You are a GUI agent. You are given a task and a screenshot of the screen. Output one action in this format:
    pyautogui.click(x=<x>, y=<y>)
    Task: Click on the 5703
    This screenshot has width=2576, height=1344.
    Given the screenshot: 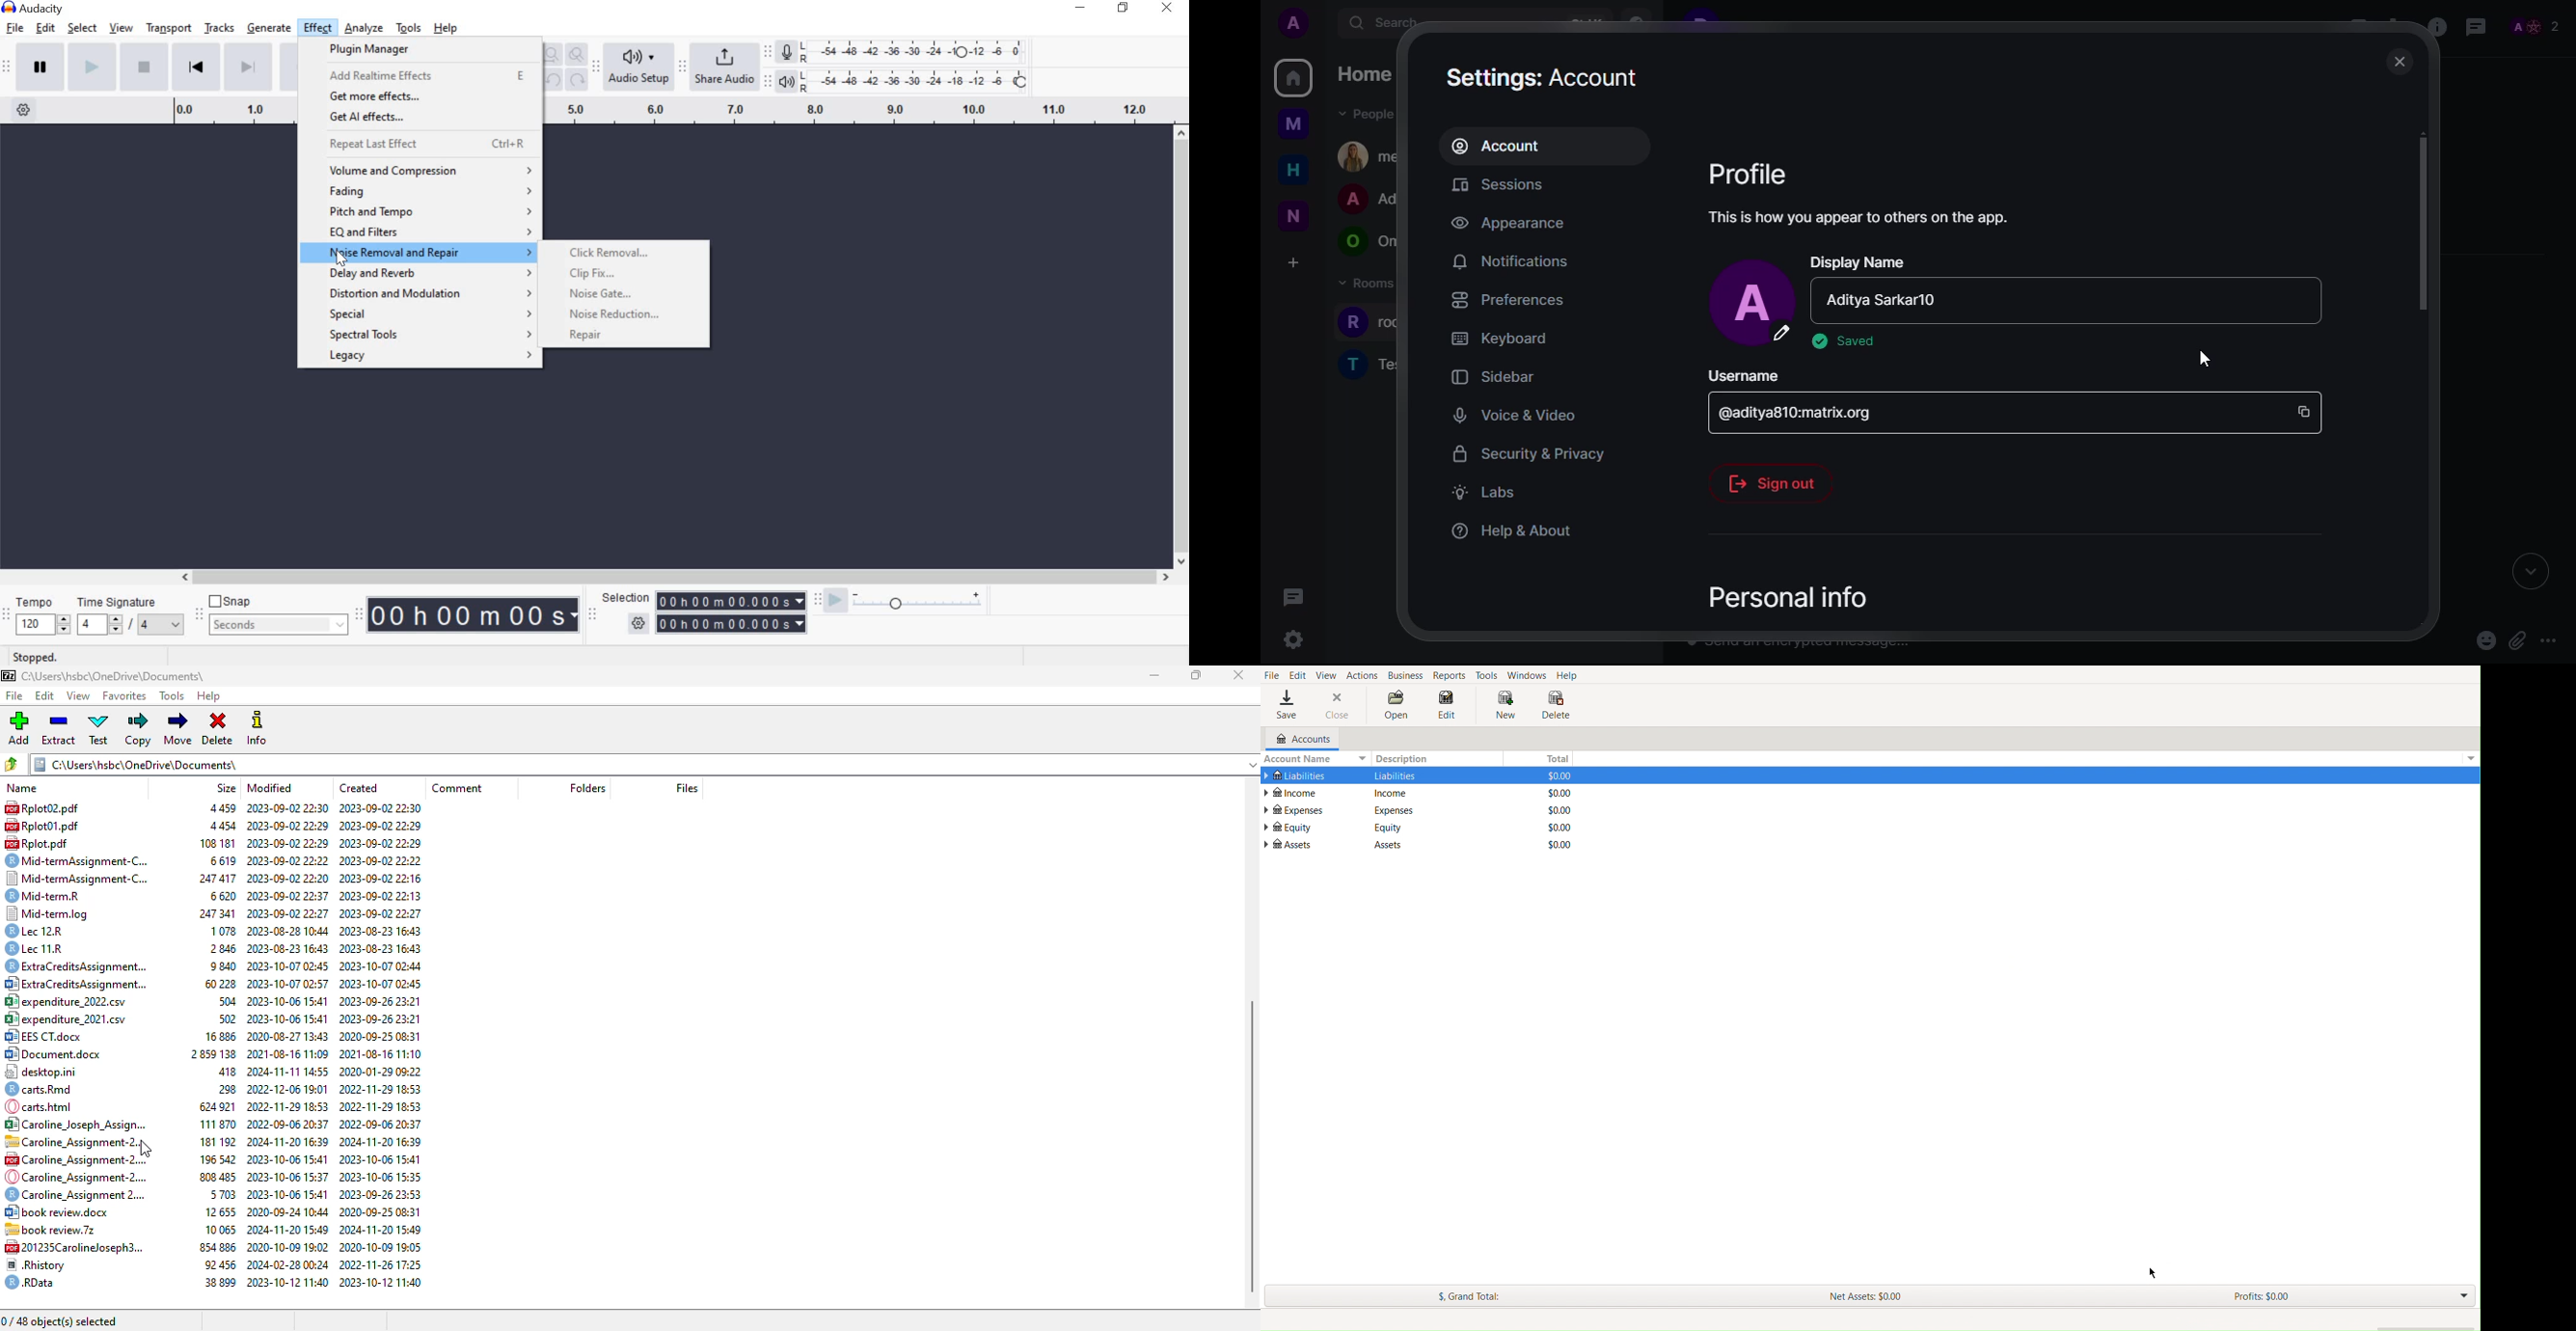 What is the action you would take?
    pyautogui.click(x=223, y=1195)
    